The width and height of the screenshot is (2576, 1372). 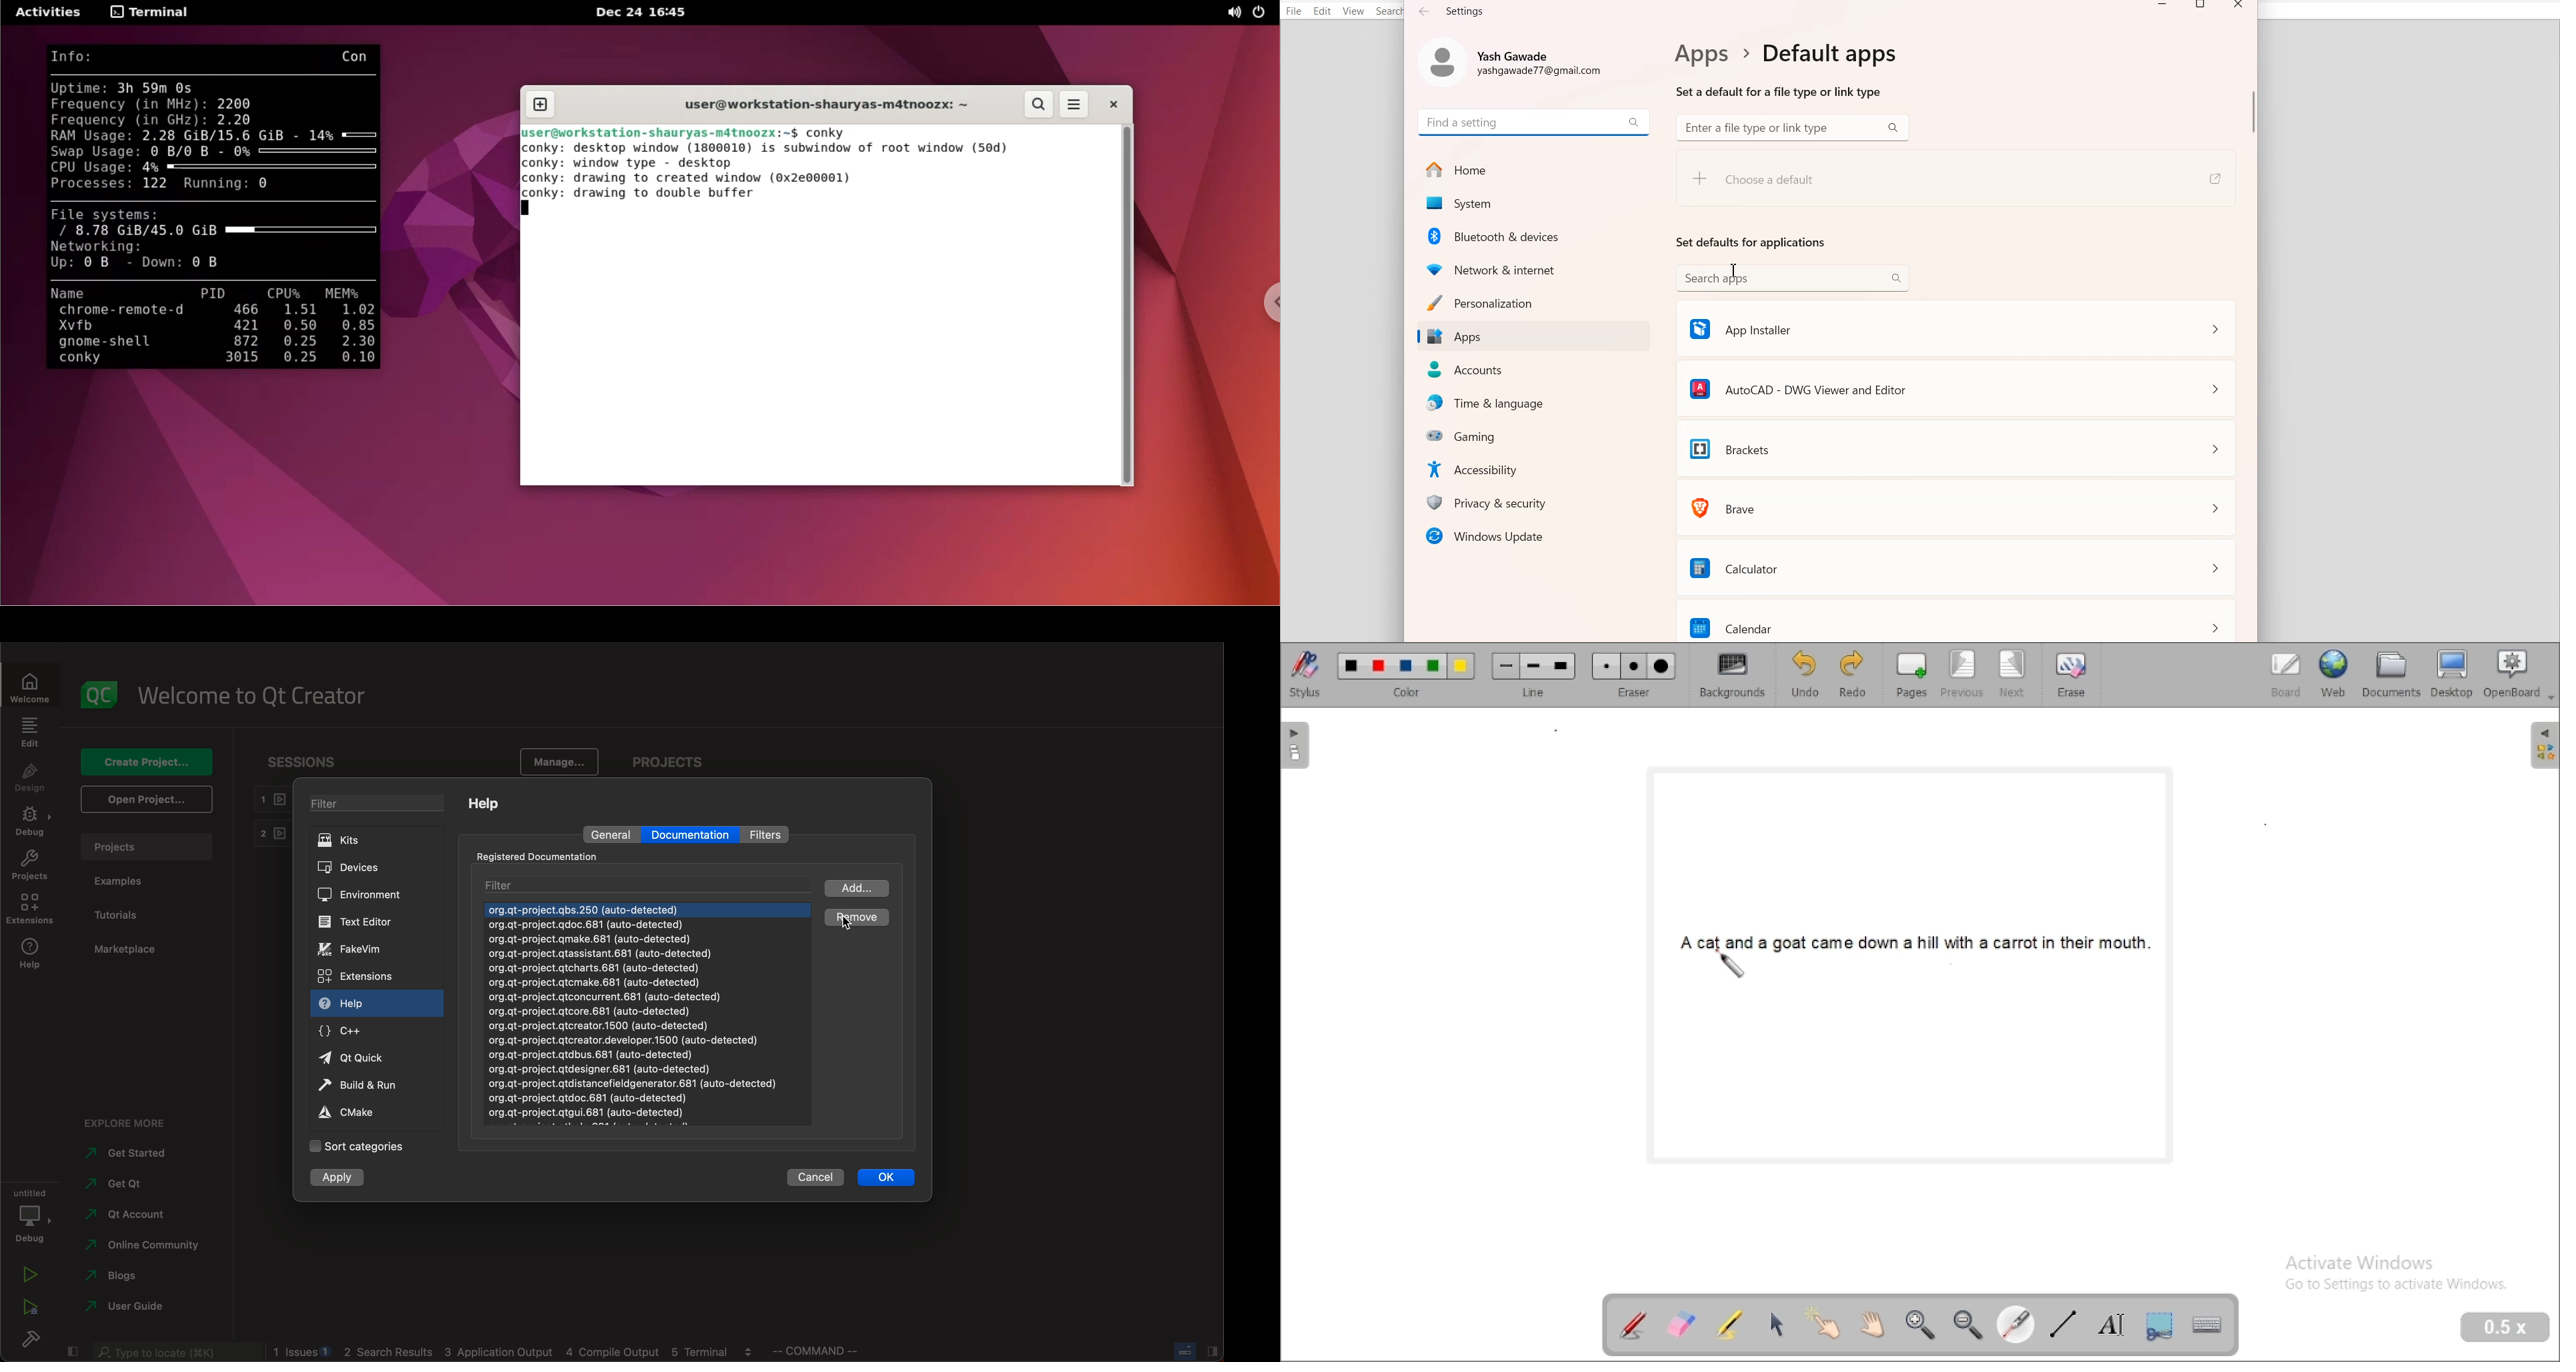 I want to click on welcome, so click(x=252, y=696).